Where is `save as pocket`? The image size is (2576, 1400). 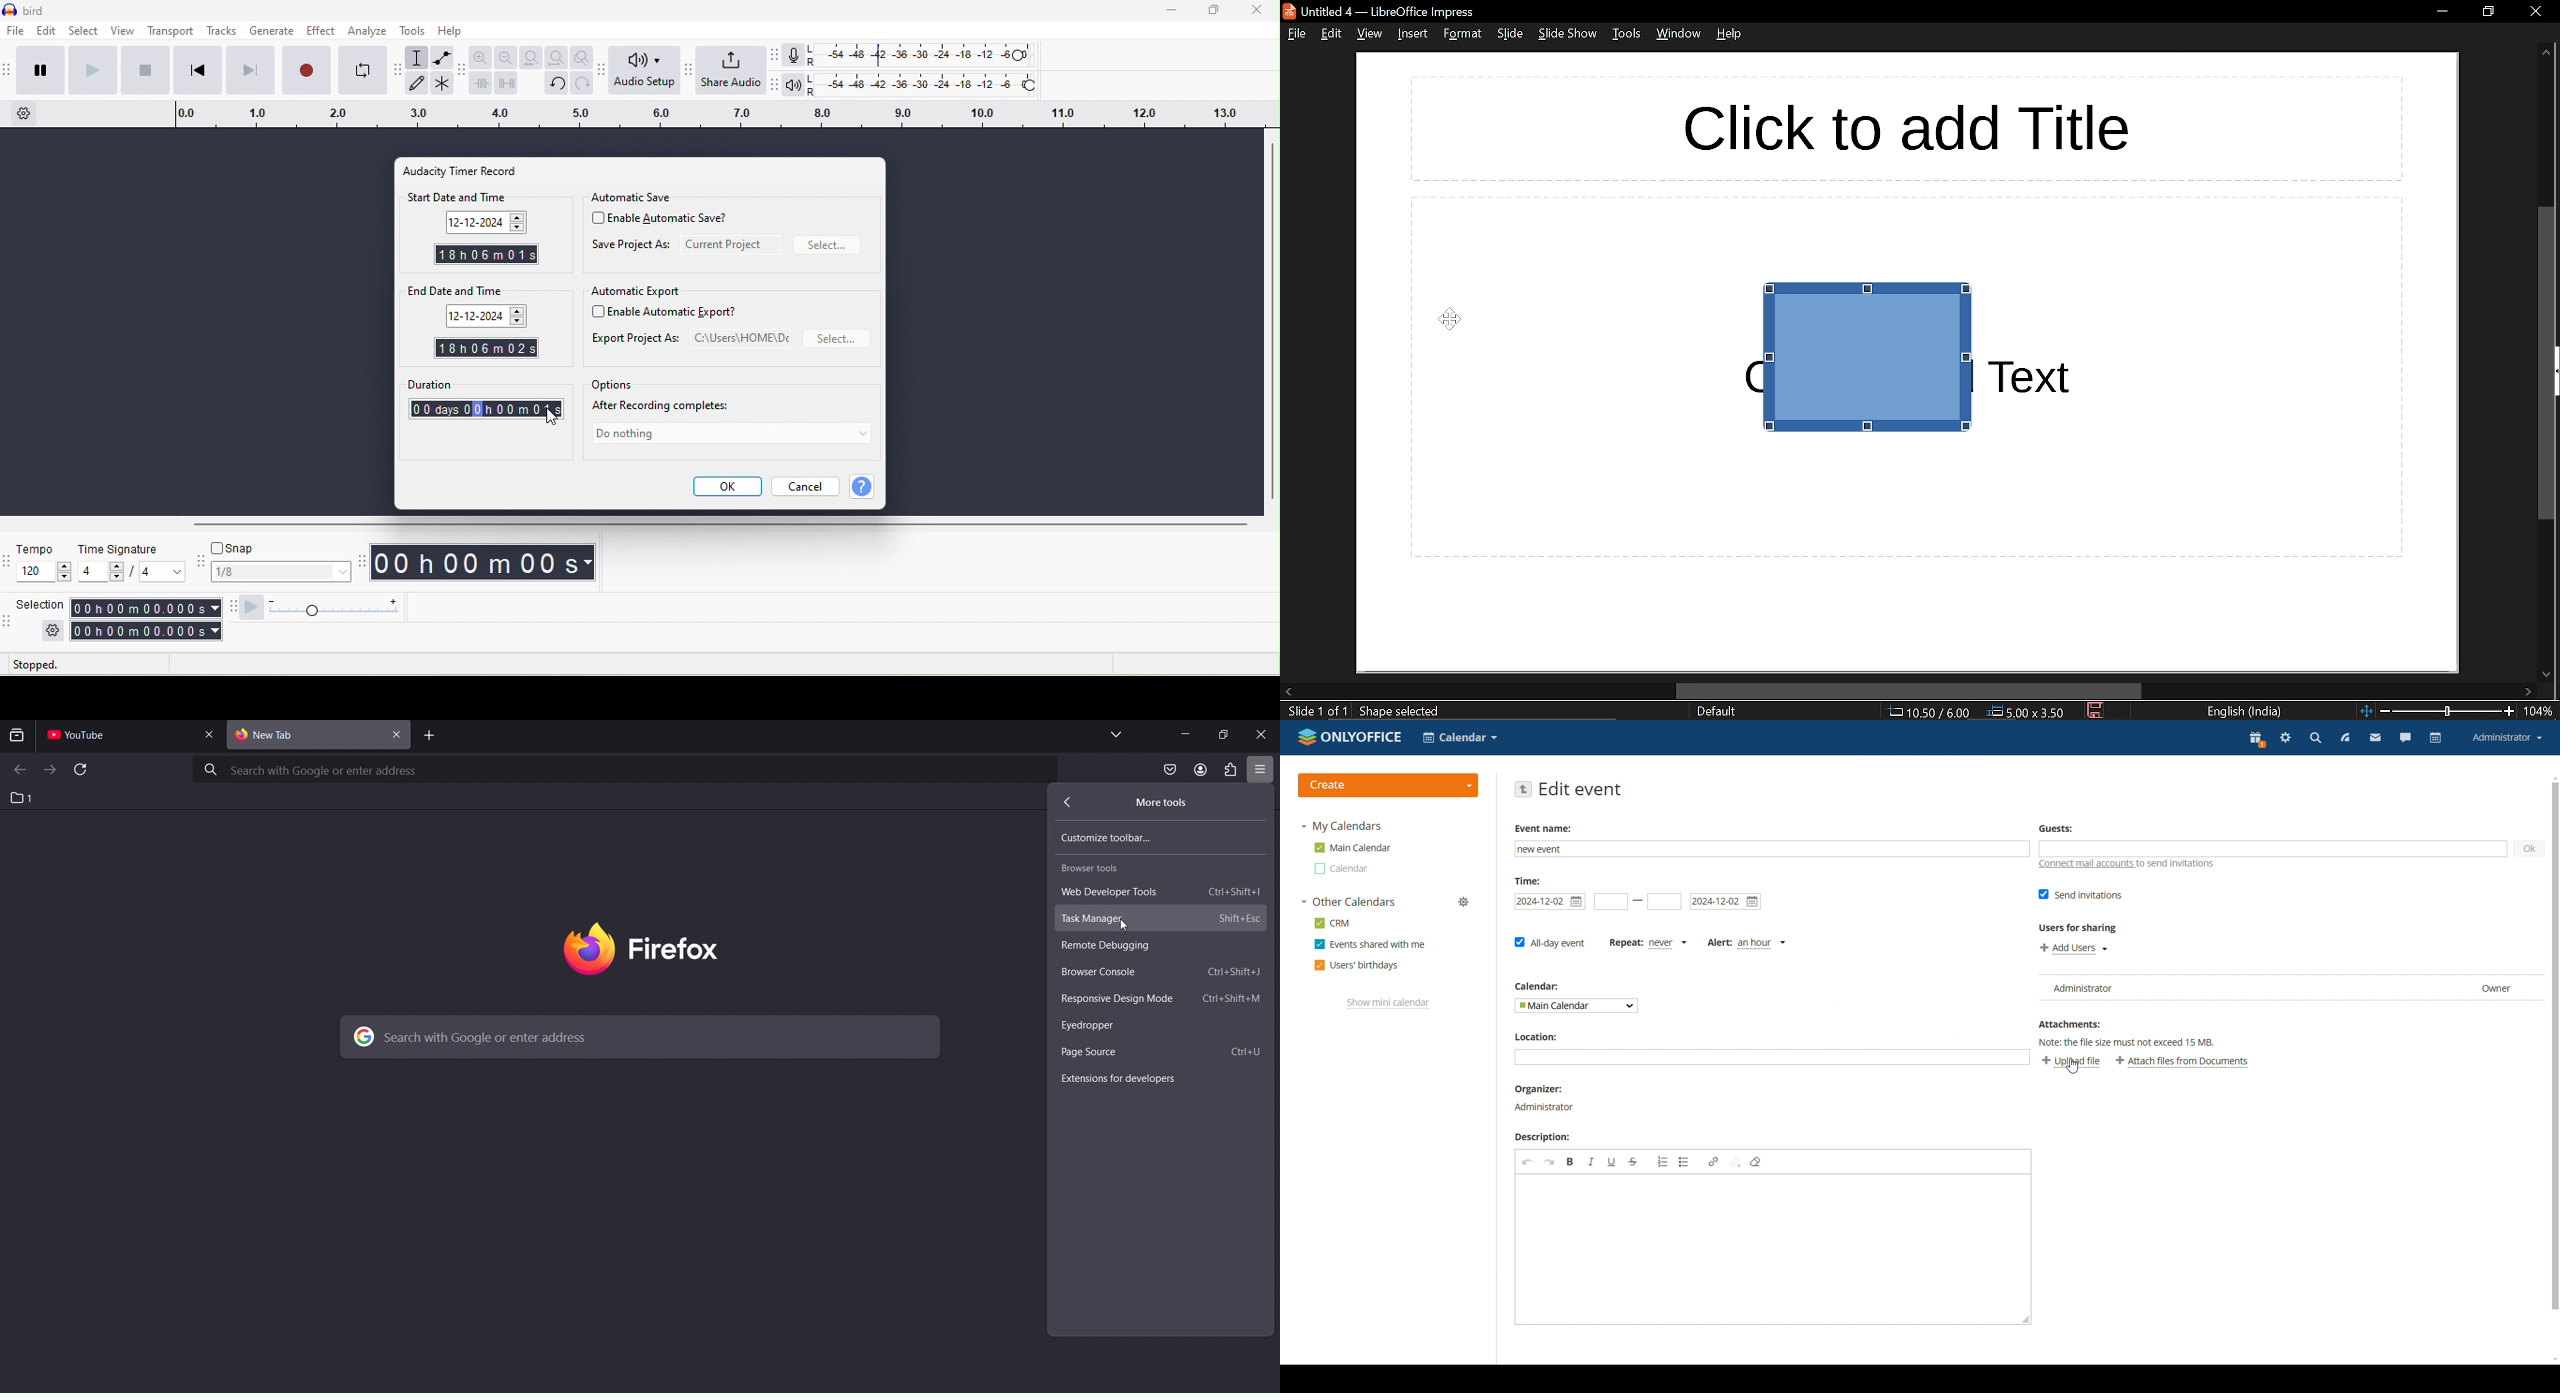 save as pocket is located at coordinates (1166, 771).